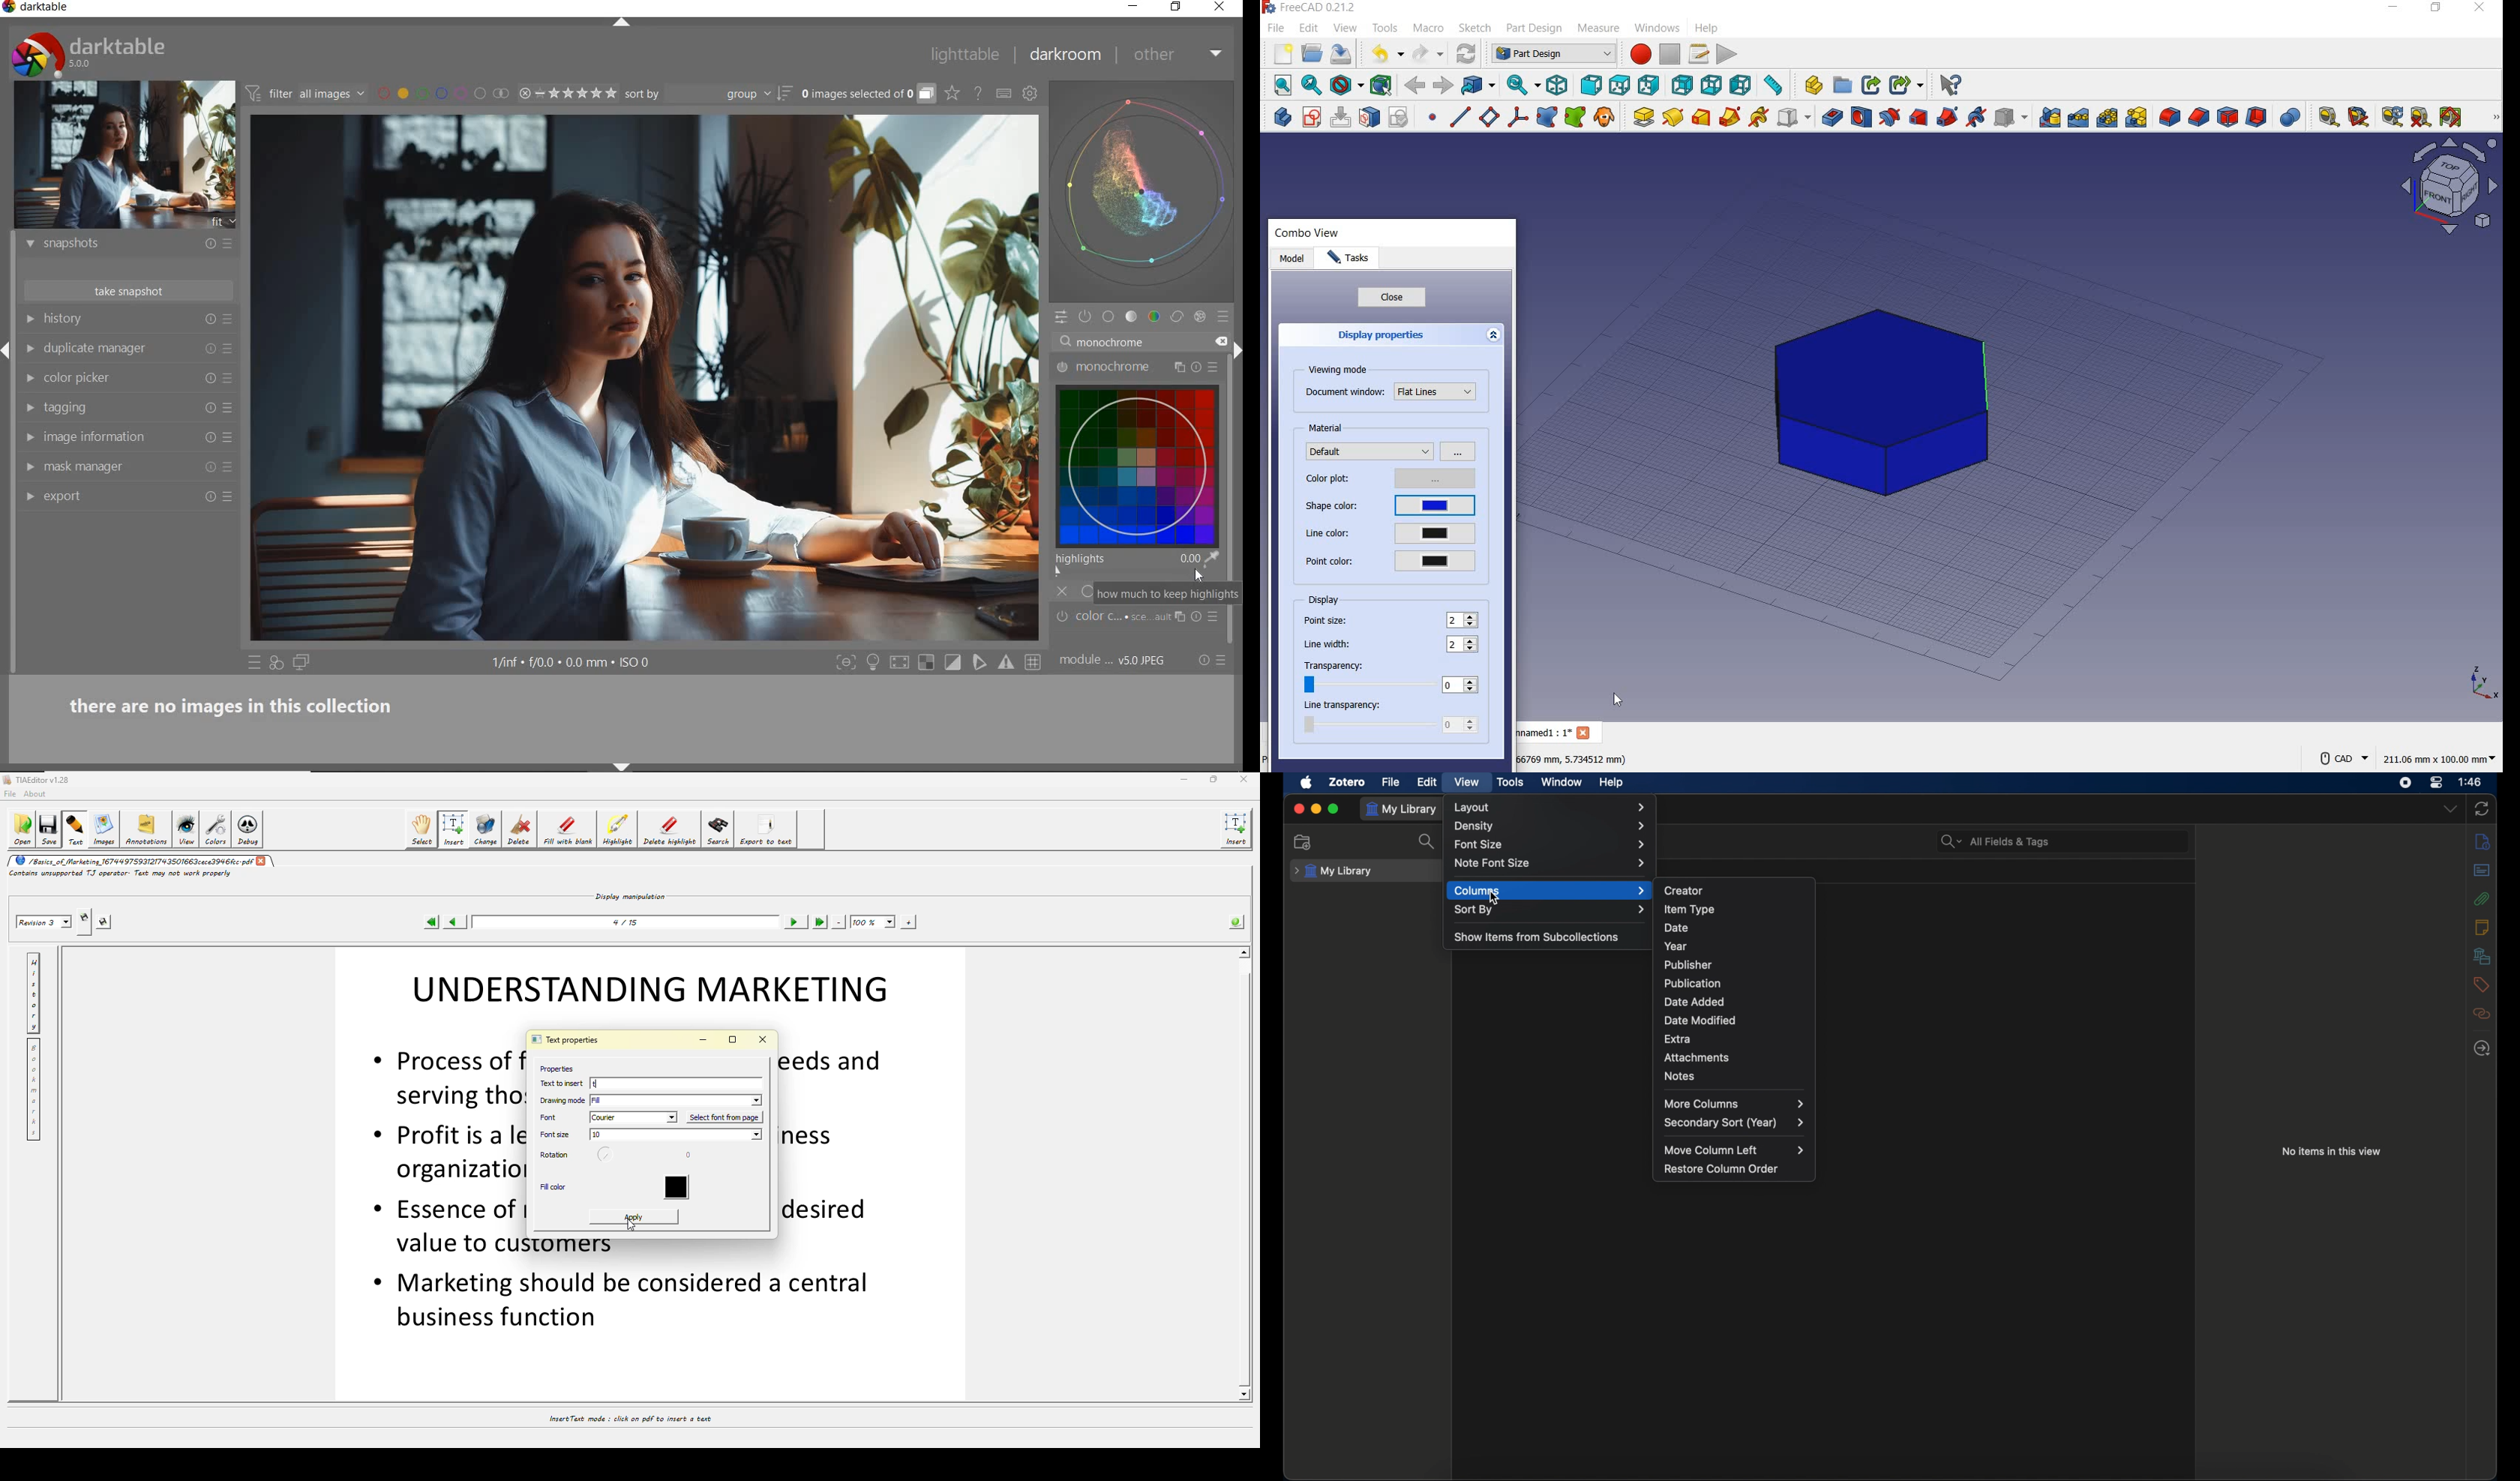 The width and height of the screenshot is (2520, 1484). I want to click on fillet, so click(2169, 118).